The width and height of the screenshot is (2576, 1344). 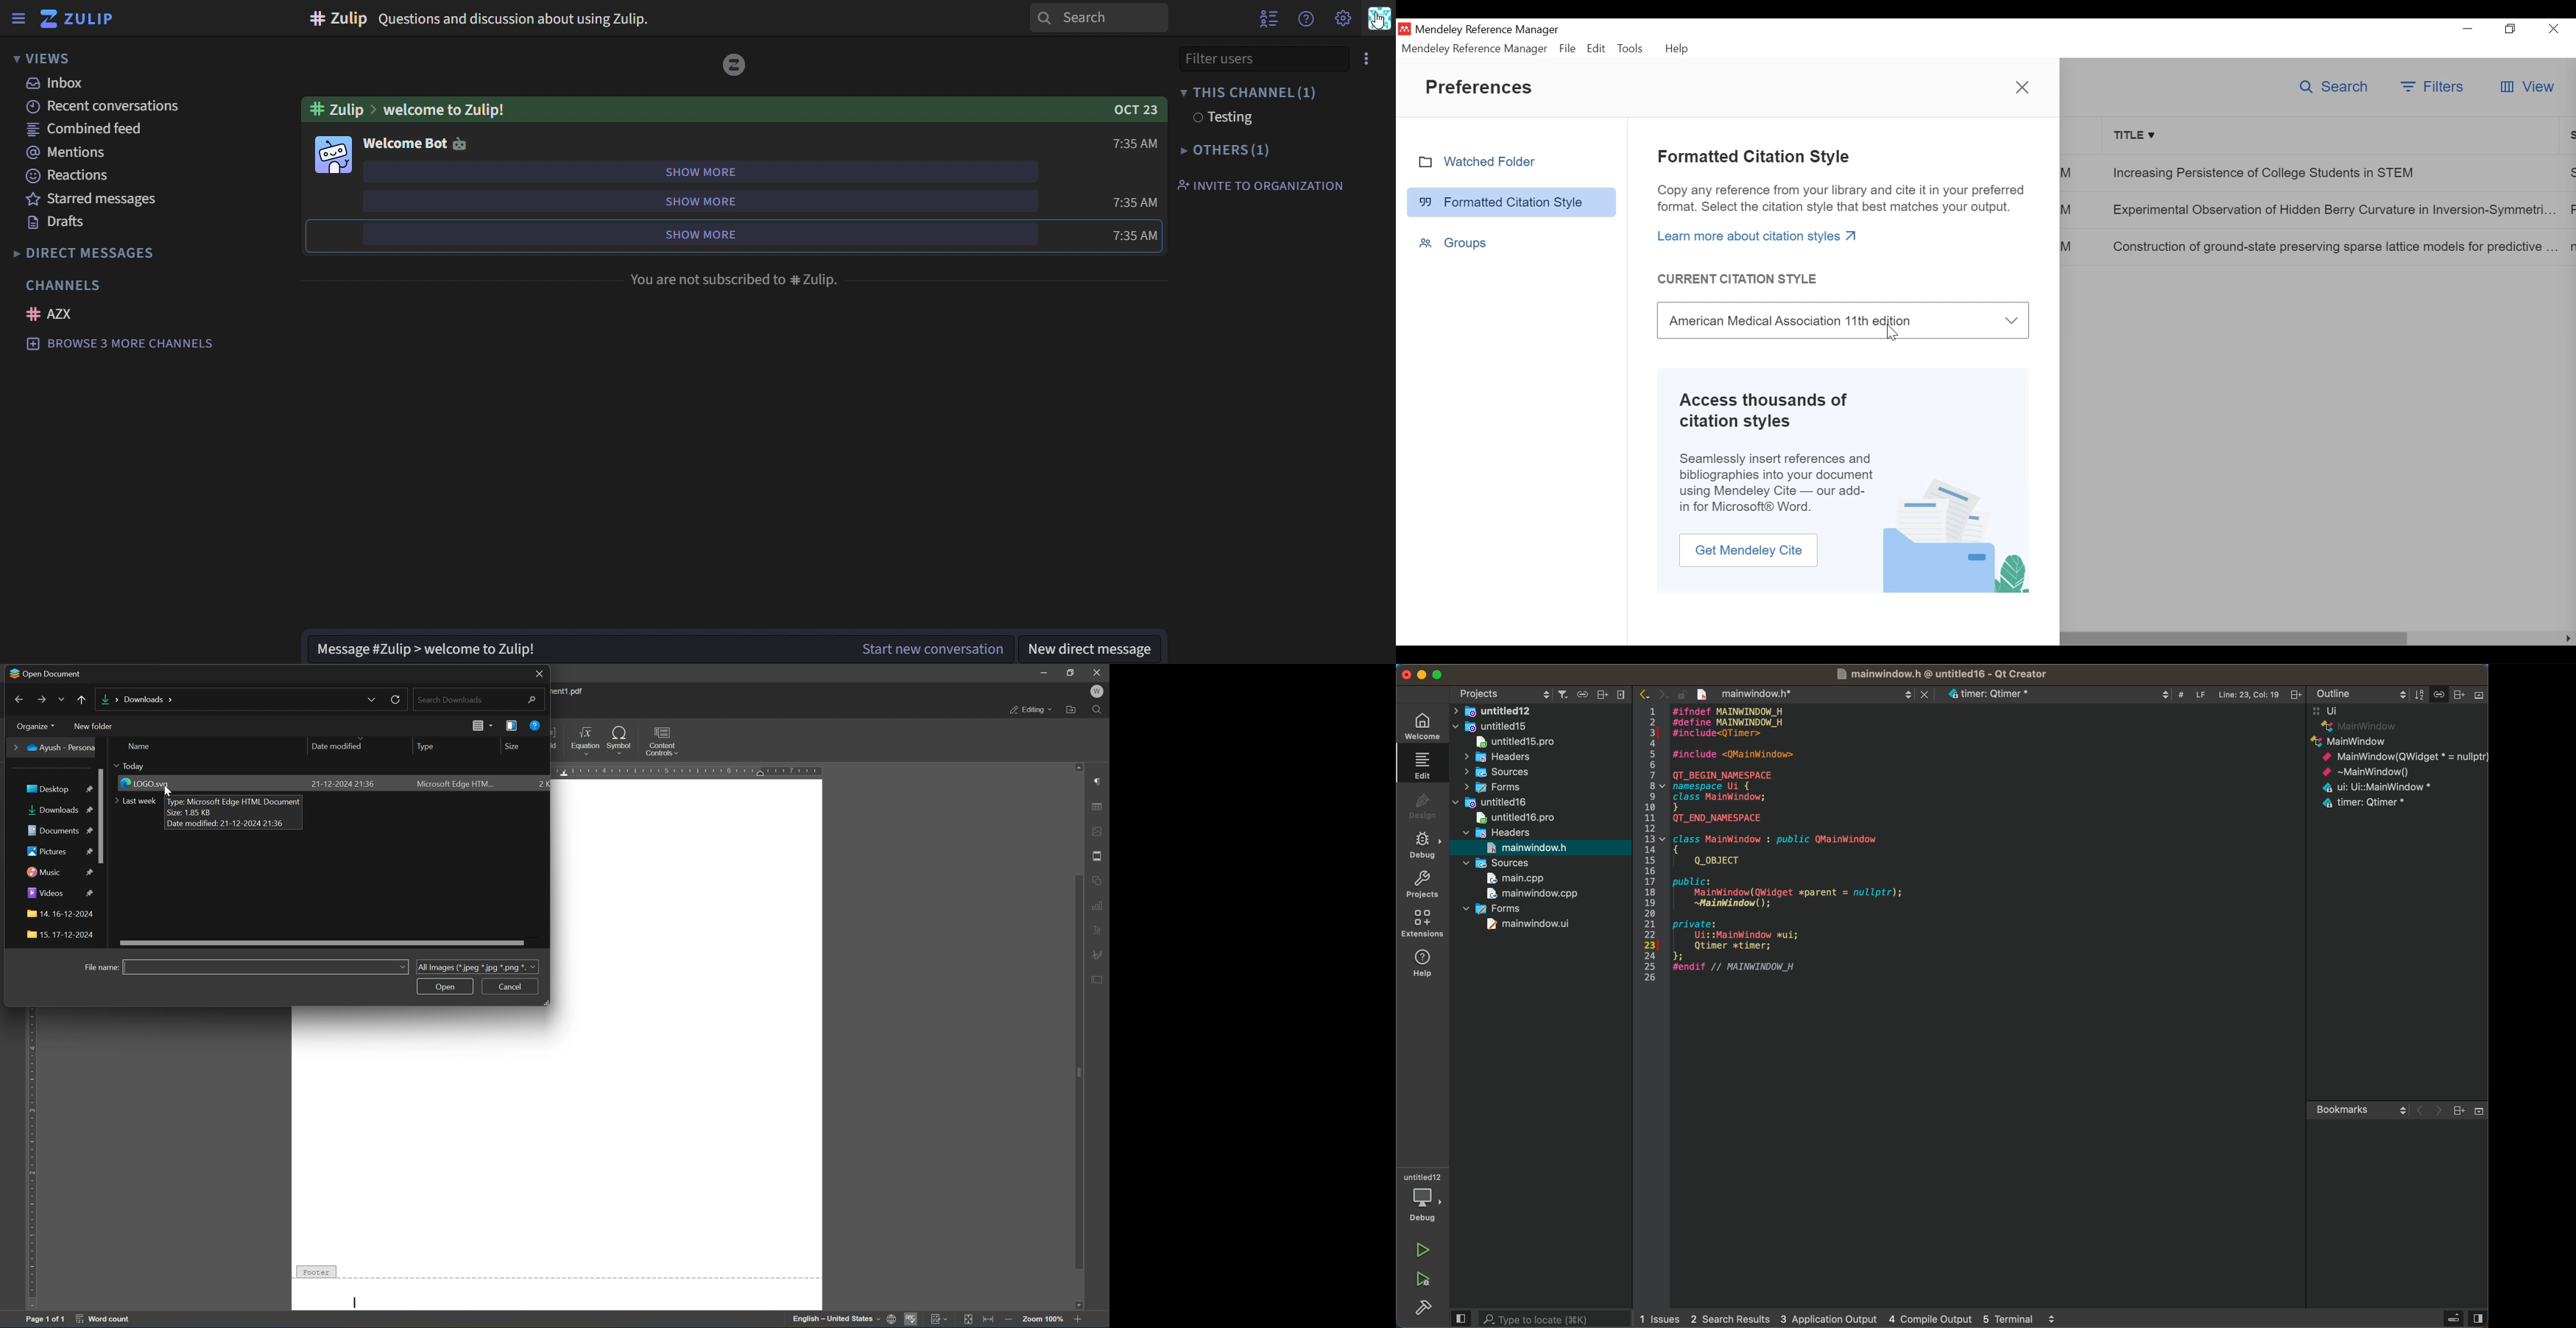 I want to click on show more, so click(x=698, y=197).